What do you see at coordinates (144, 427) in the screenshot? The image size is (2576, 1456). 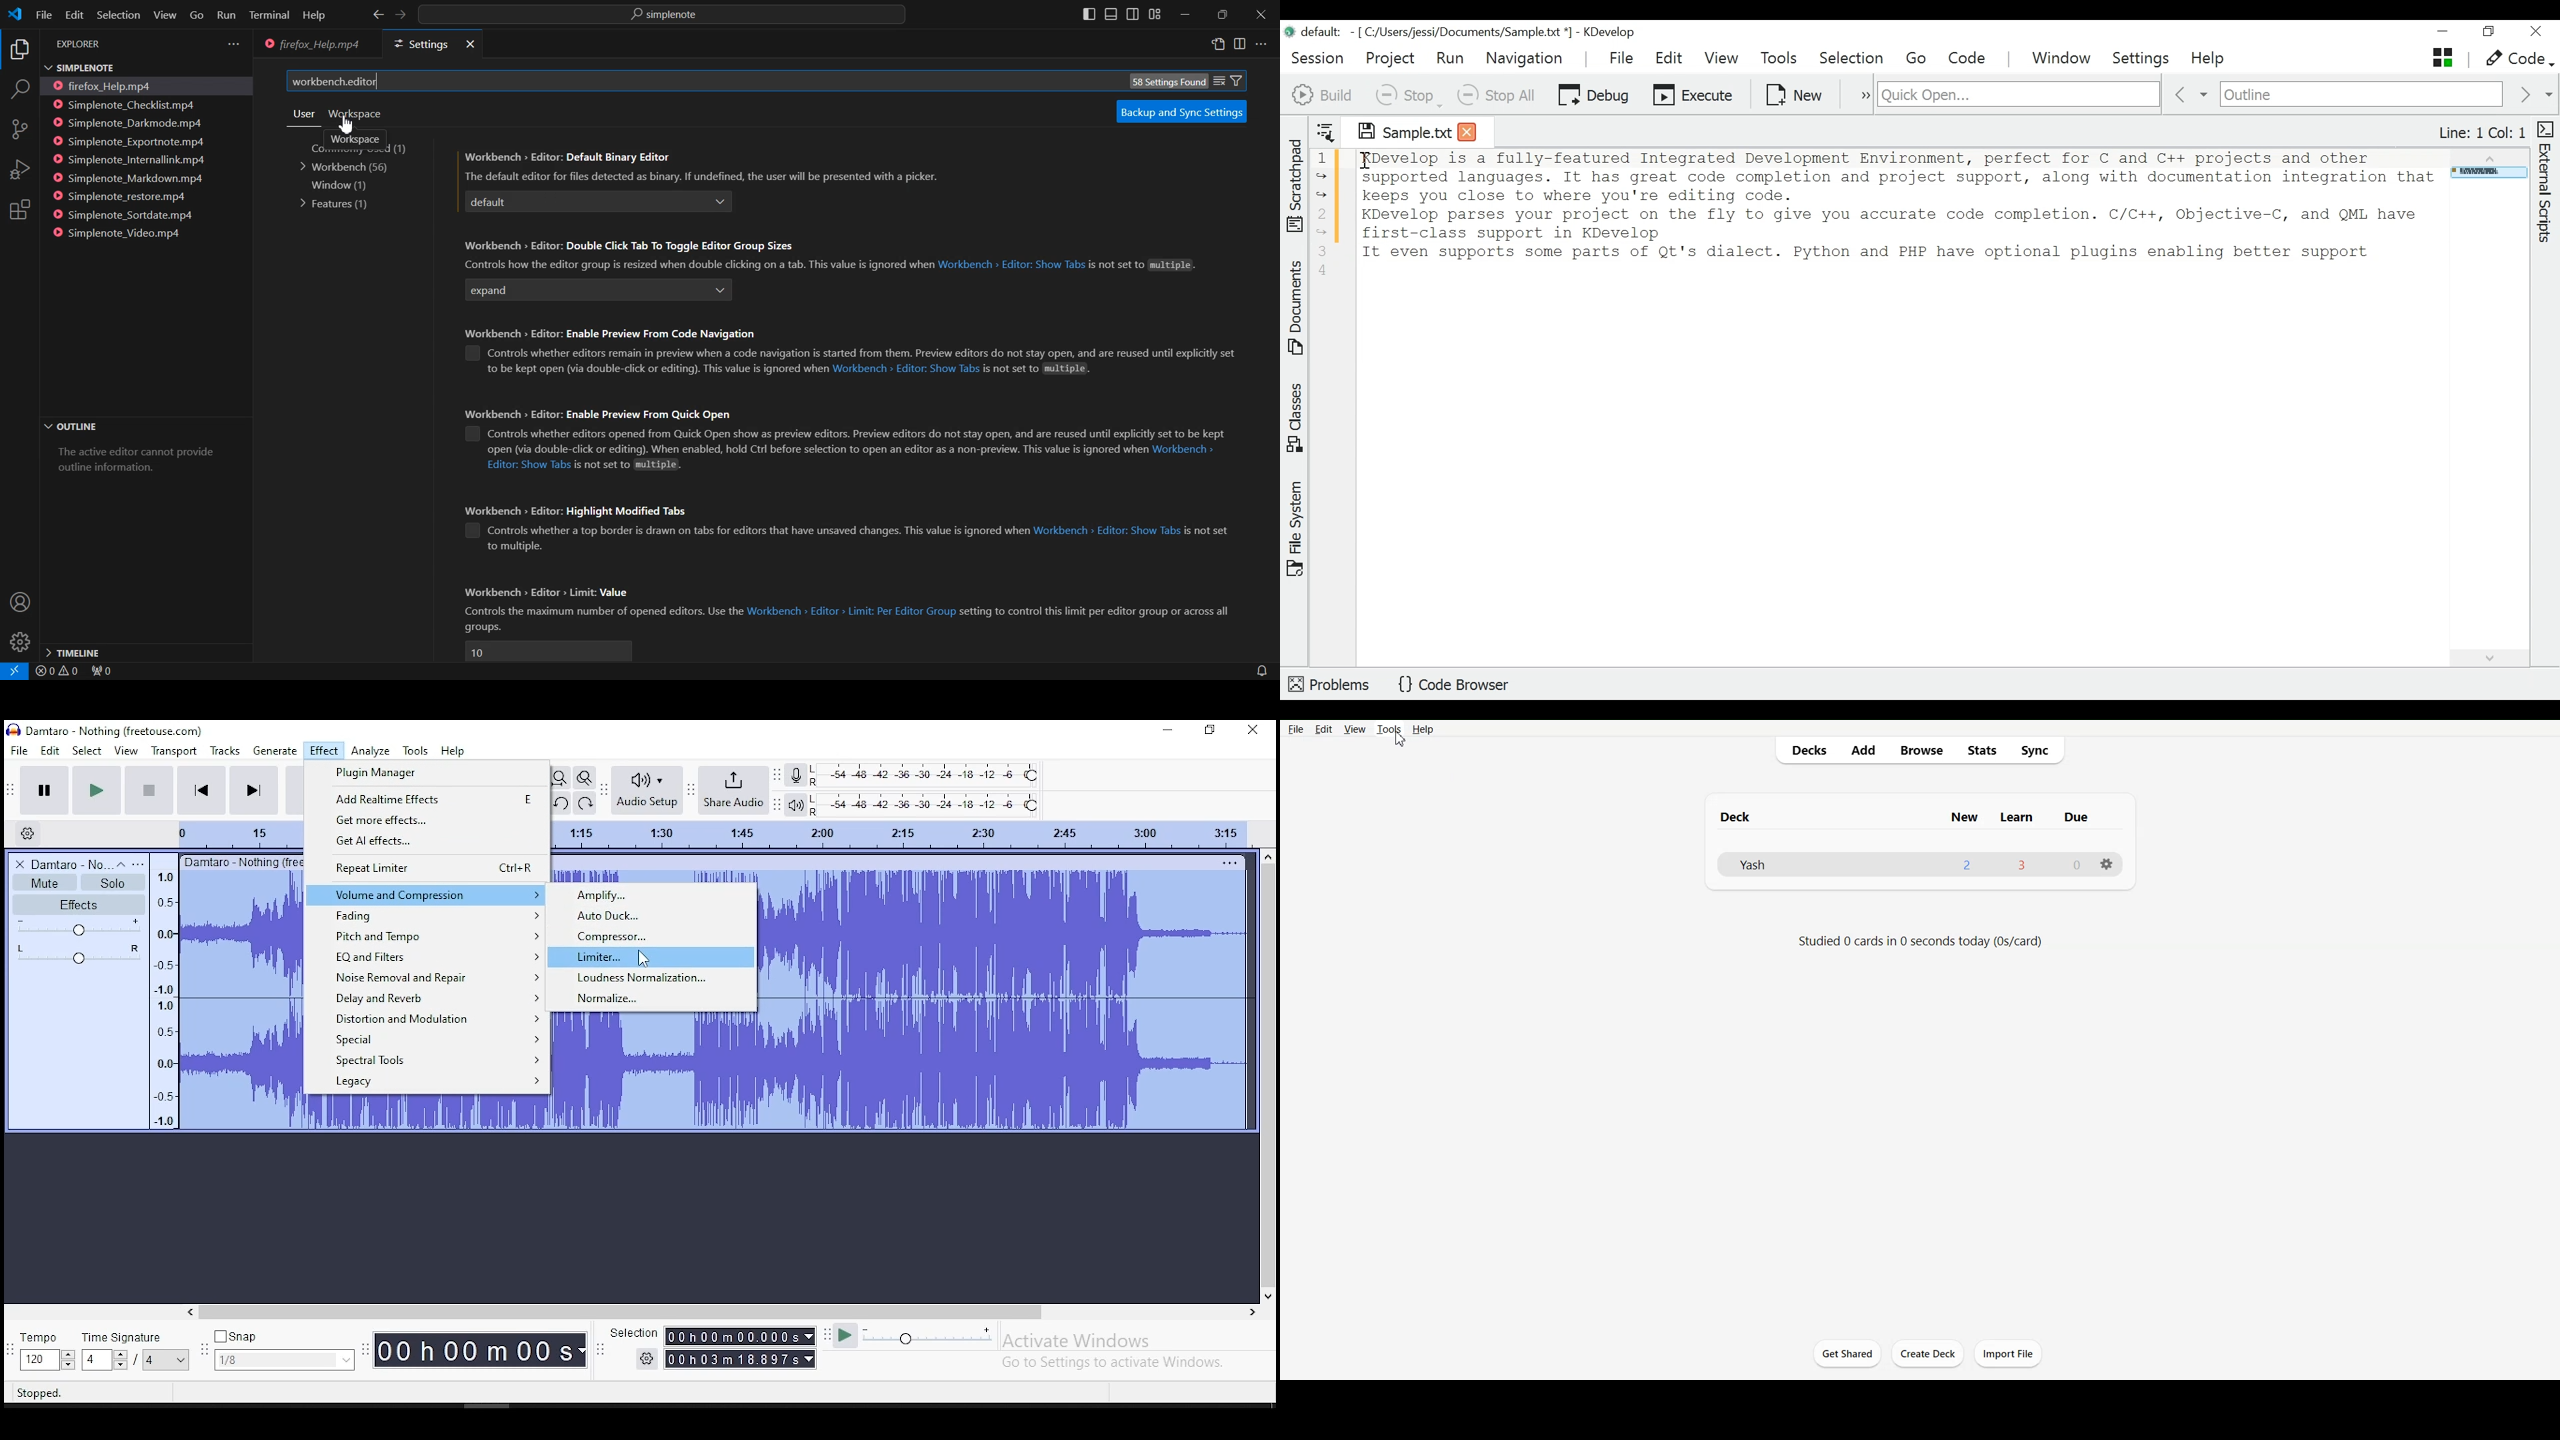 I see `Outline` at bounding box center [144, 427].